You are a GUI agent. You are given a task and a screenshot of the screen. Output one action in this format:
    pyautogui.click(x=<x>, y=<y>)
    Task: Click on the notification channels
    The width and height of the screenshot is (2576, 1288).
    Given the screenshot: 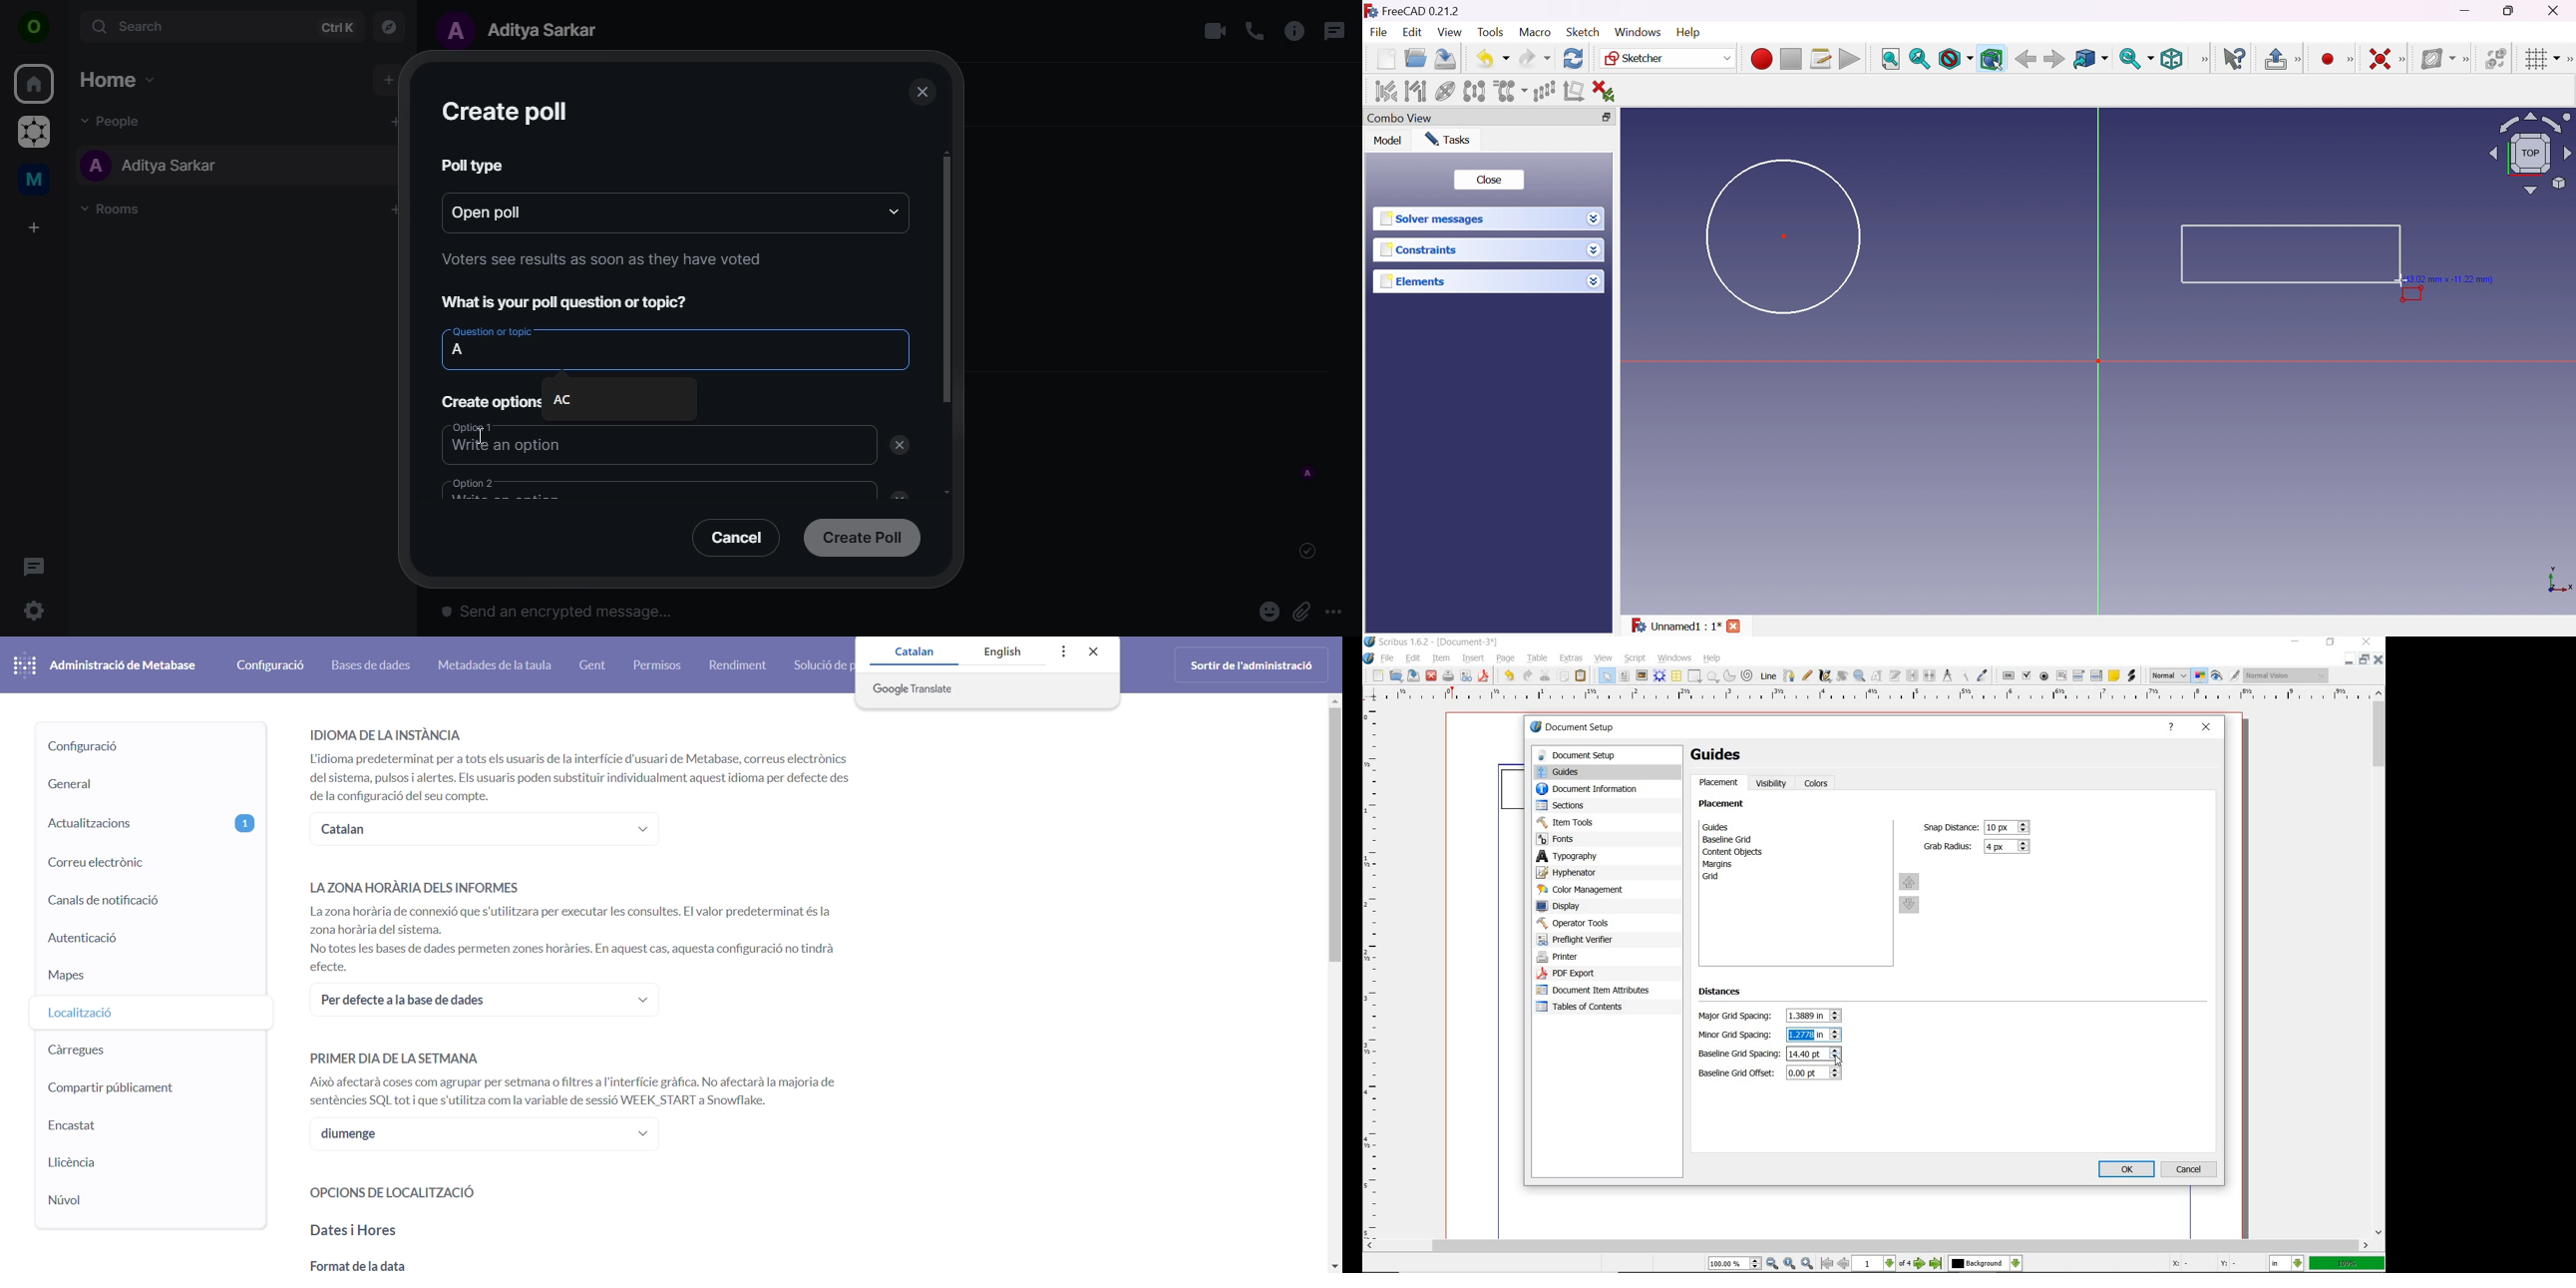 What is the action you would take?
    pyautogui.click(x=145, y=902)
    